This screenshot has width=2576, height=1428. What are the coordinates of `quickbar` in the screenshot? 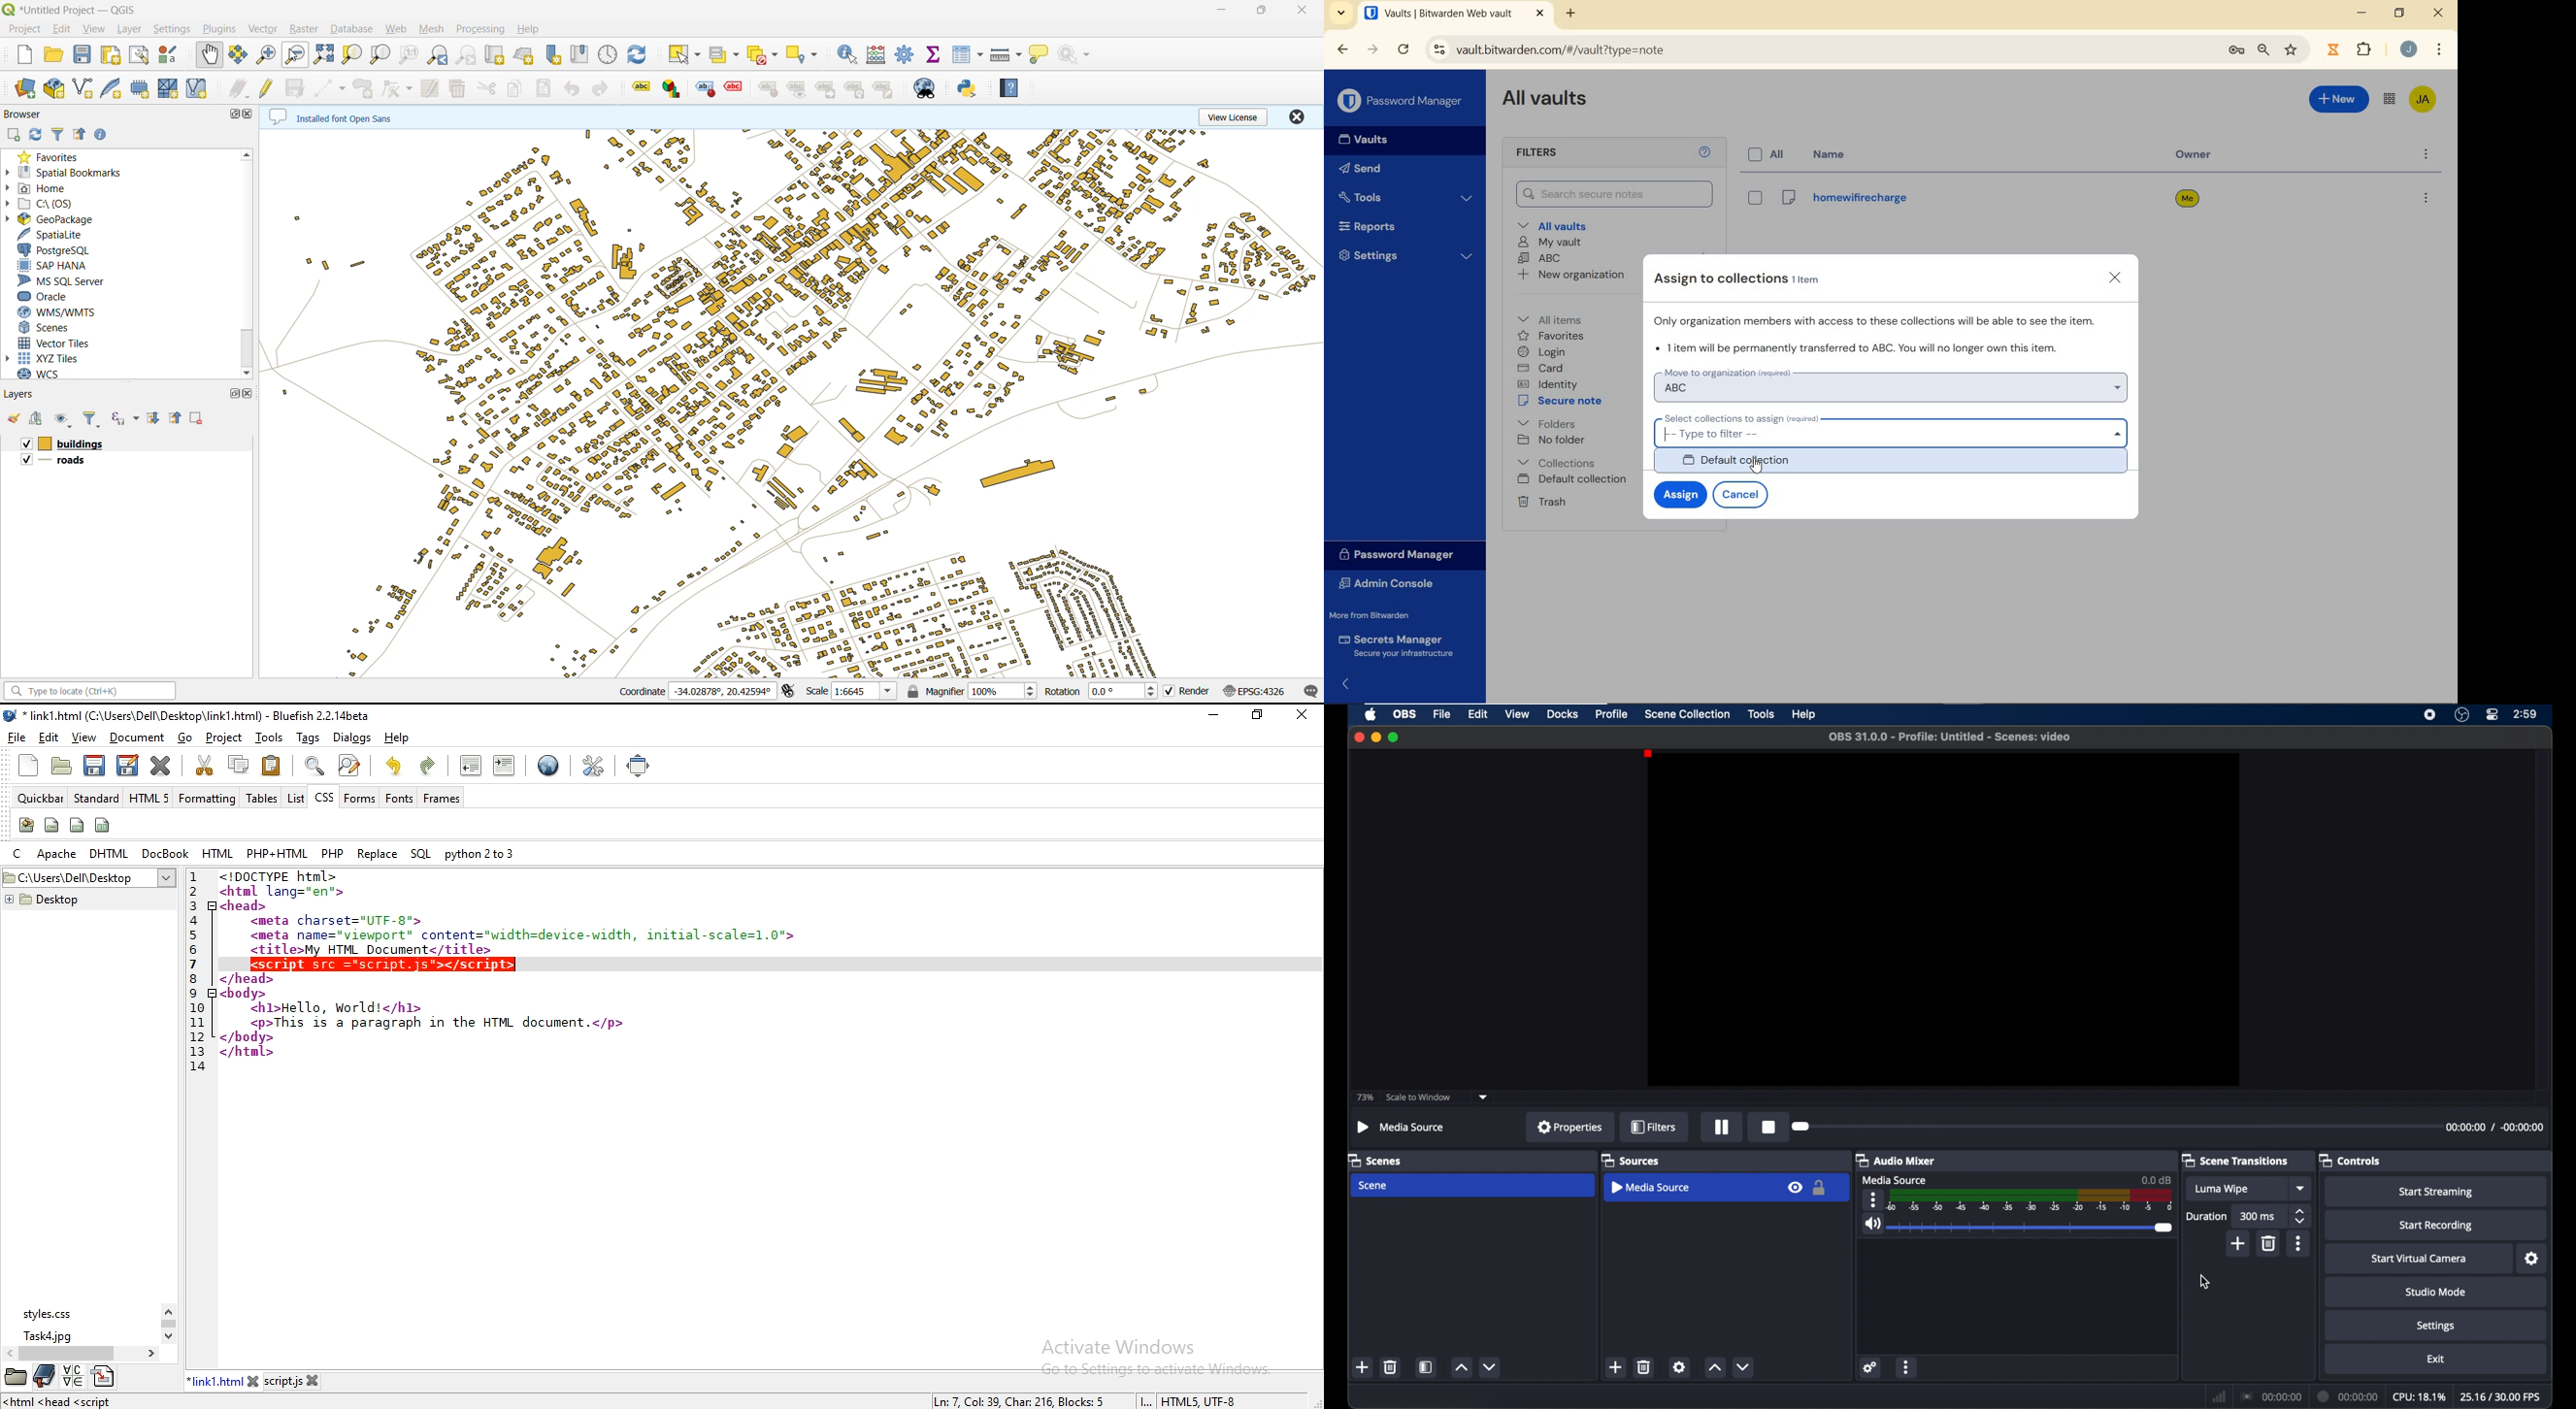 It's located at (39, 799).